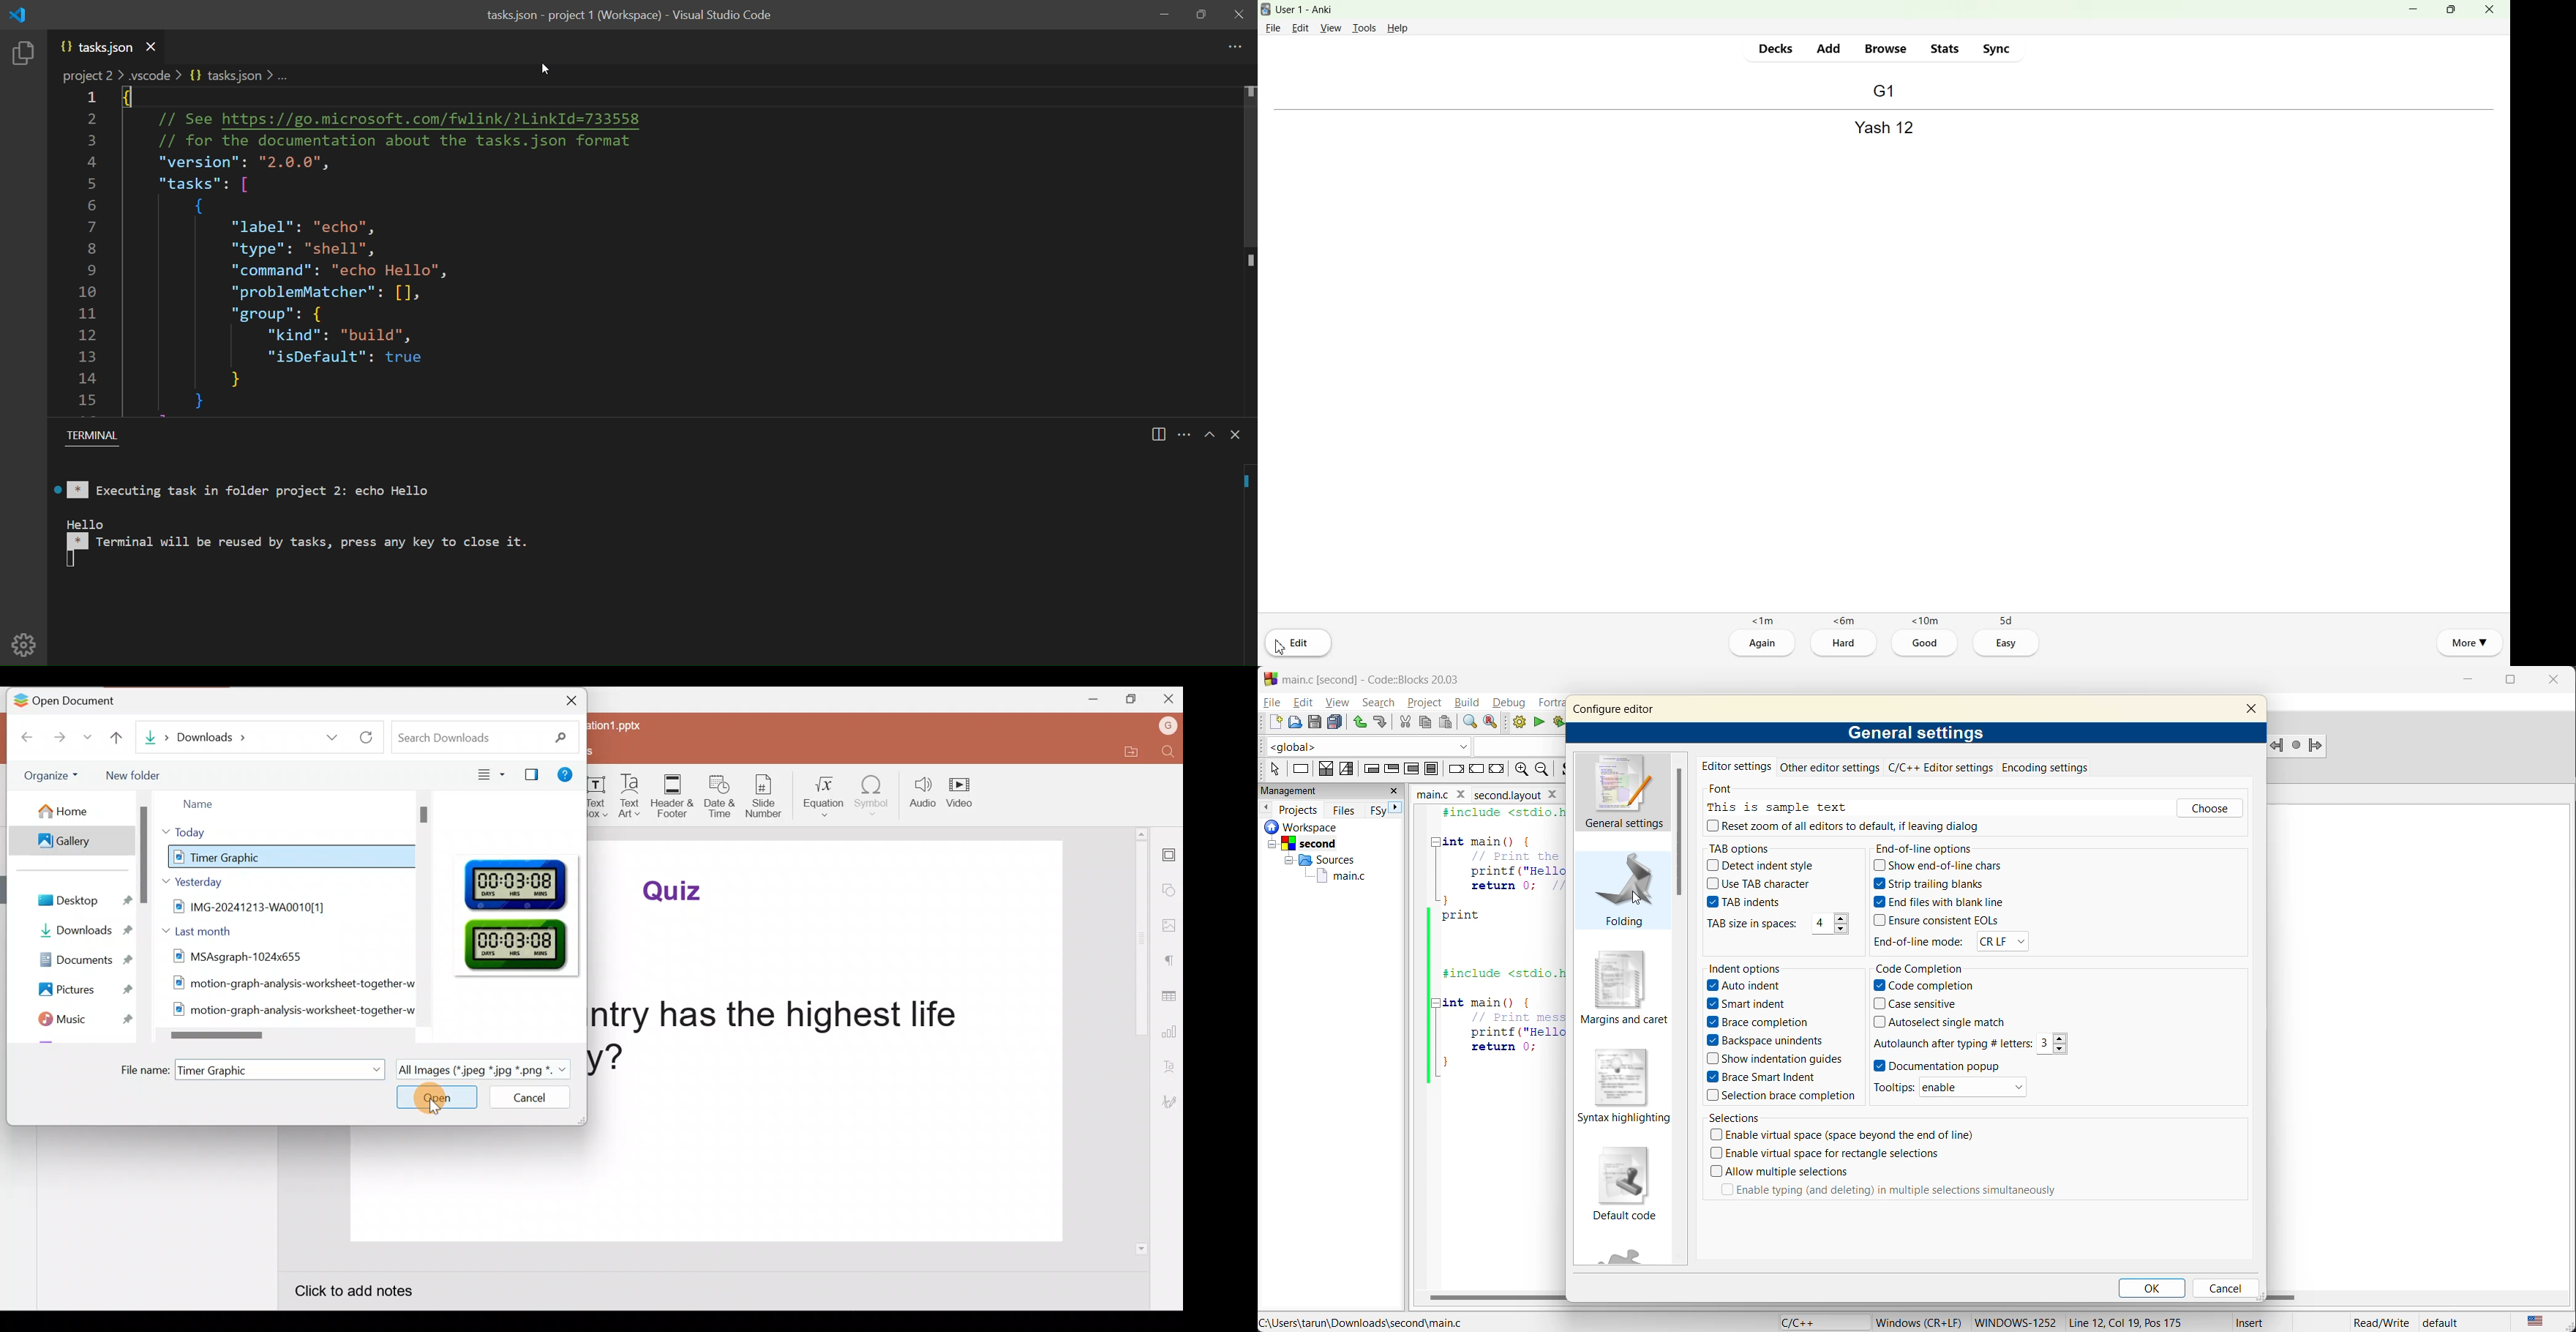 The width and height of the screenshot is (2576, 1344). I want to click on Cursor on Open, so click(433, 1100).